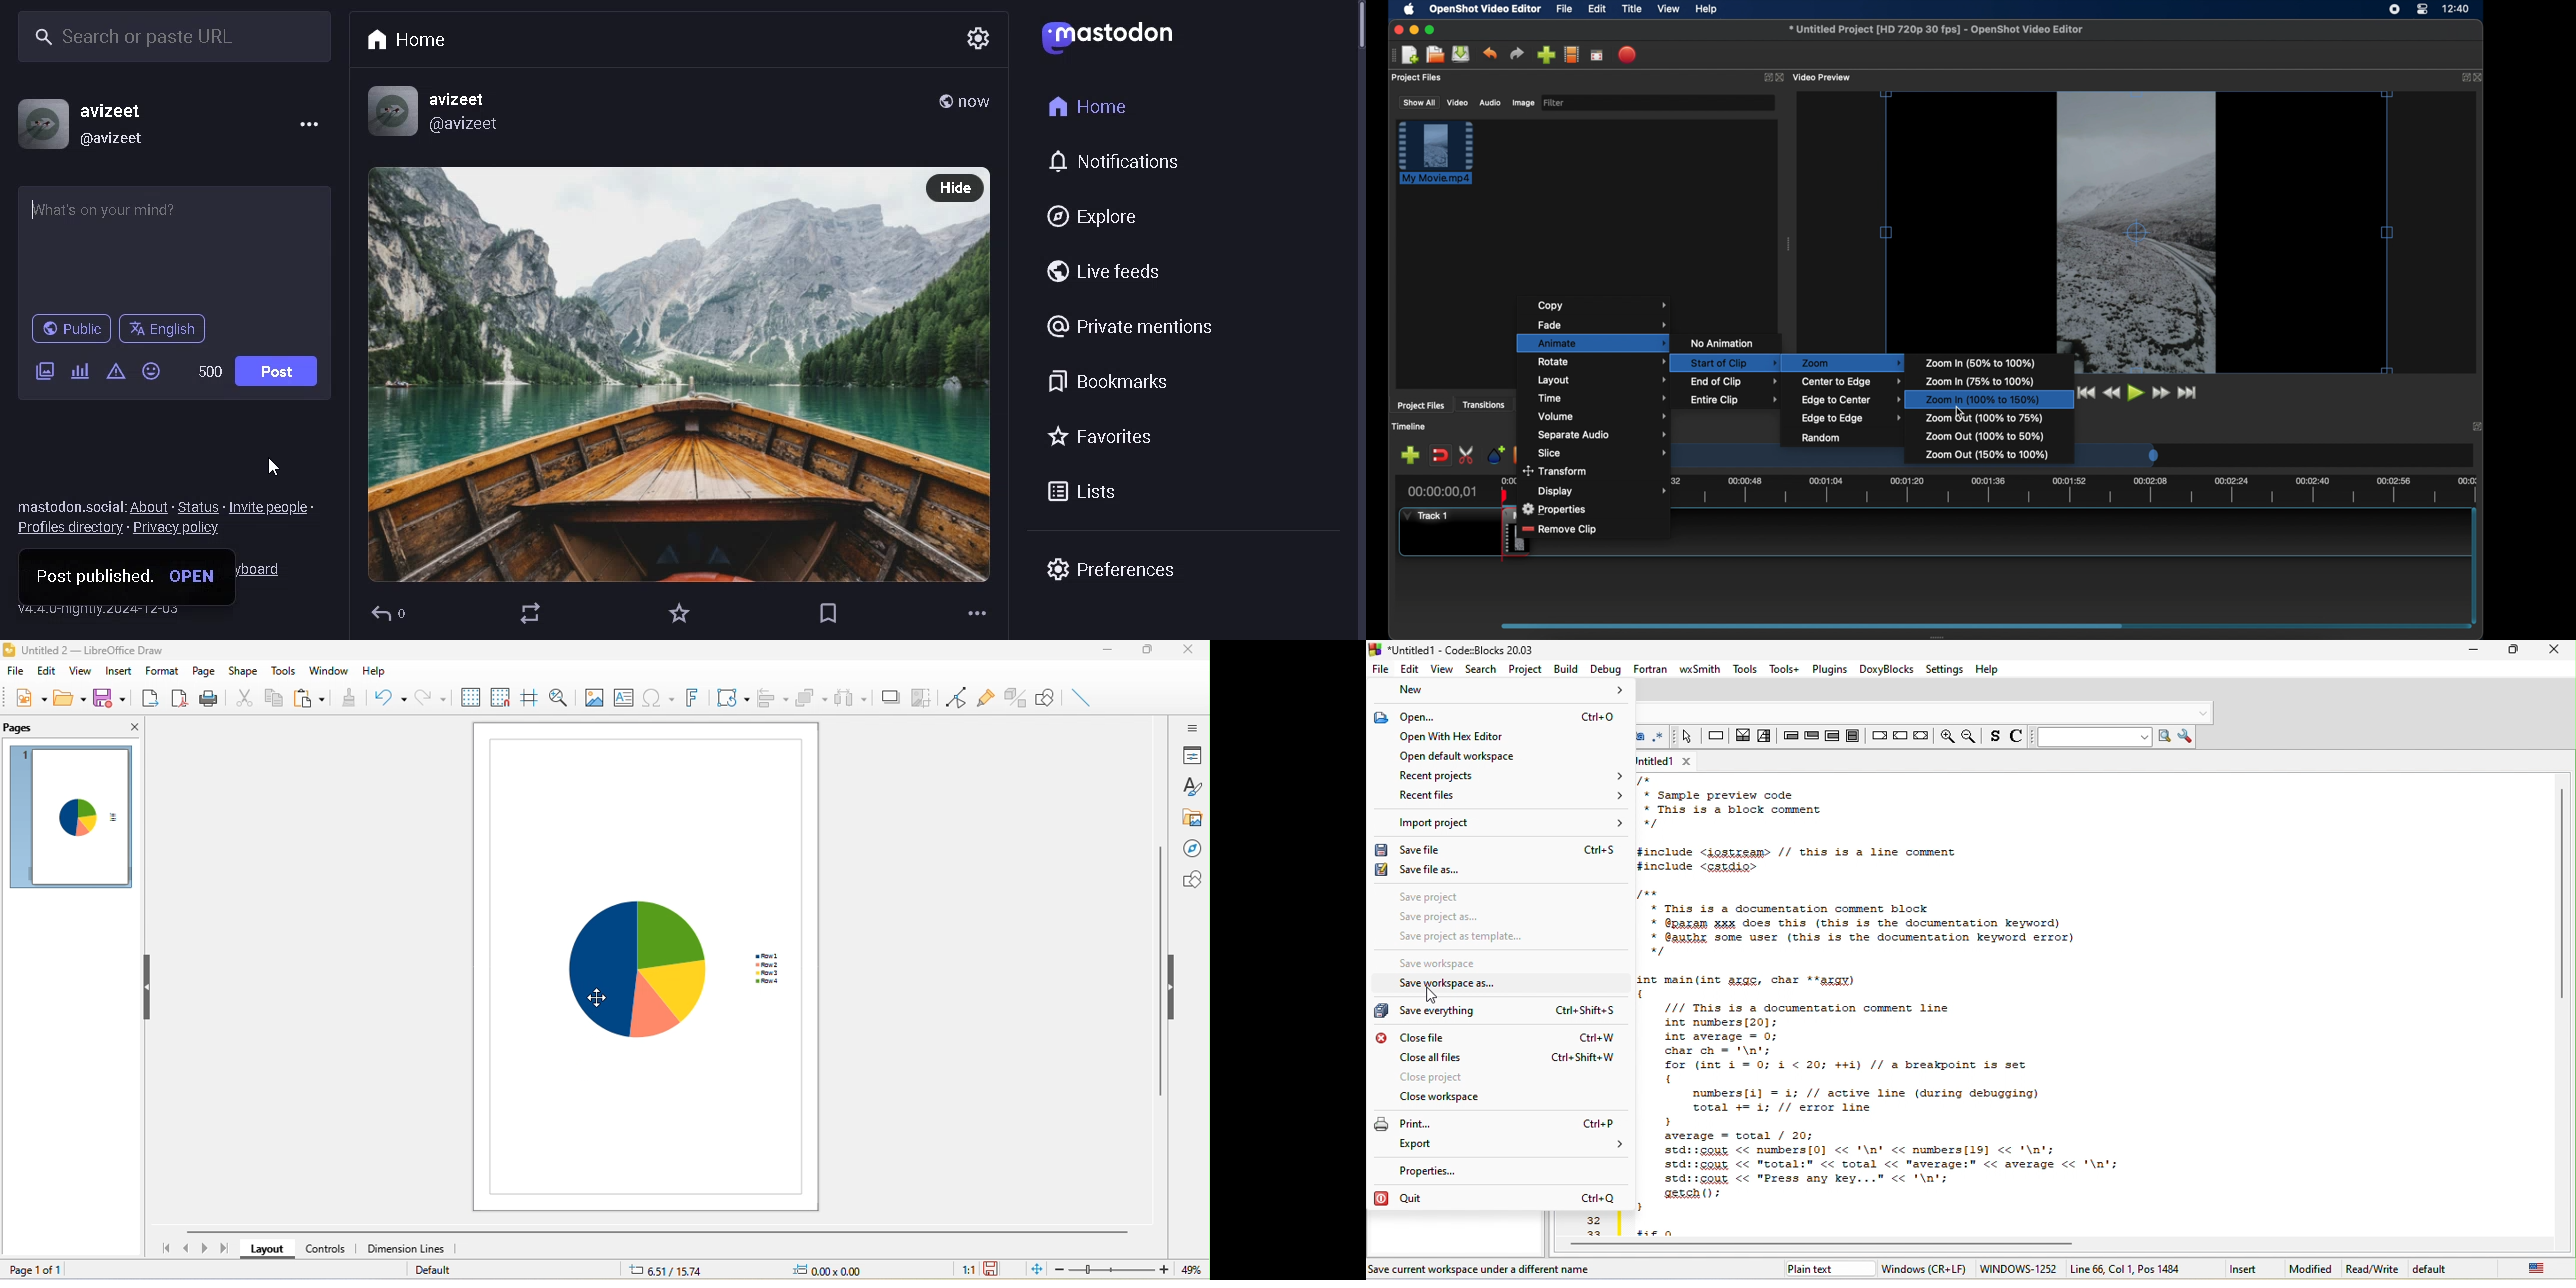 This screenshot has height=1288, width=2576. What do you see at coordinates (1457, 650) in the screenshot?
I see `title` at bounding box center [1457, 650].